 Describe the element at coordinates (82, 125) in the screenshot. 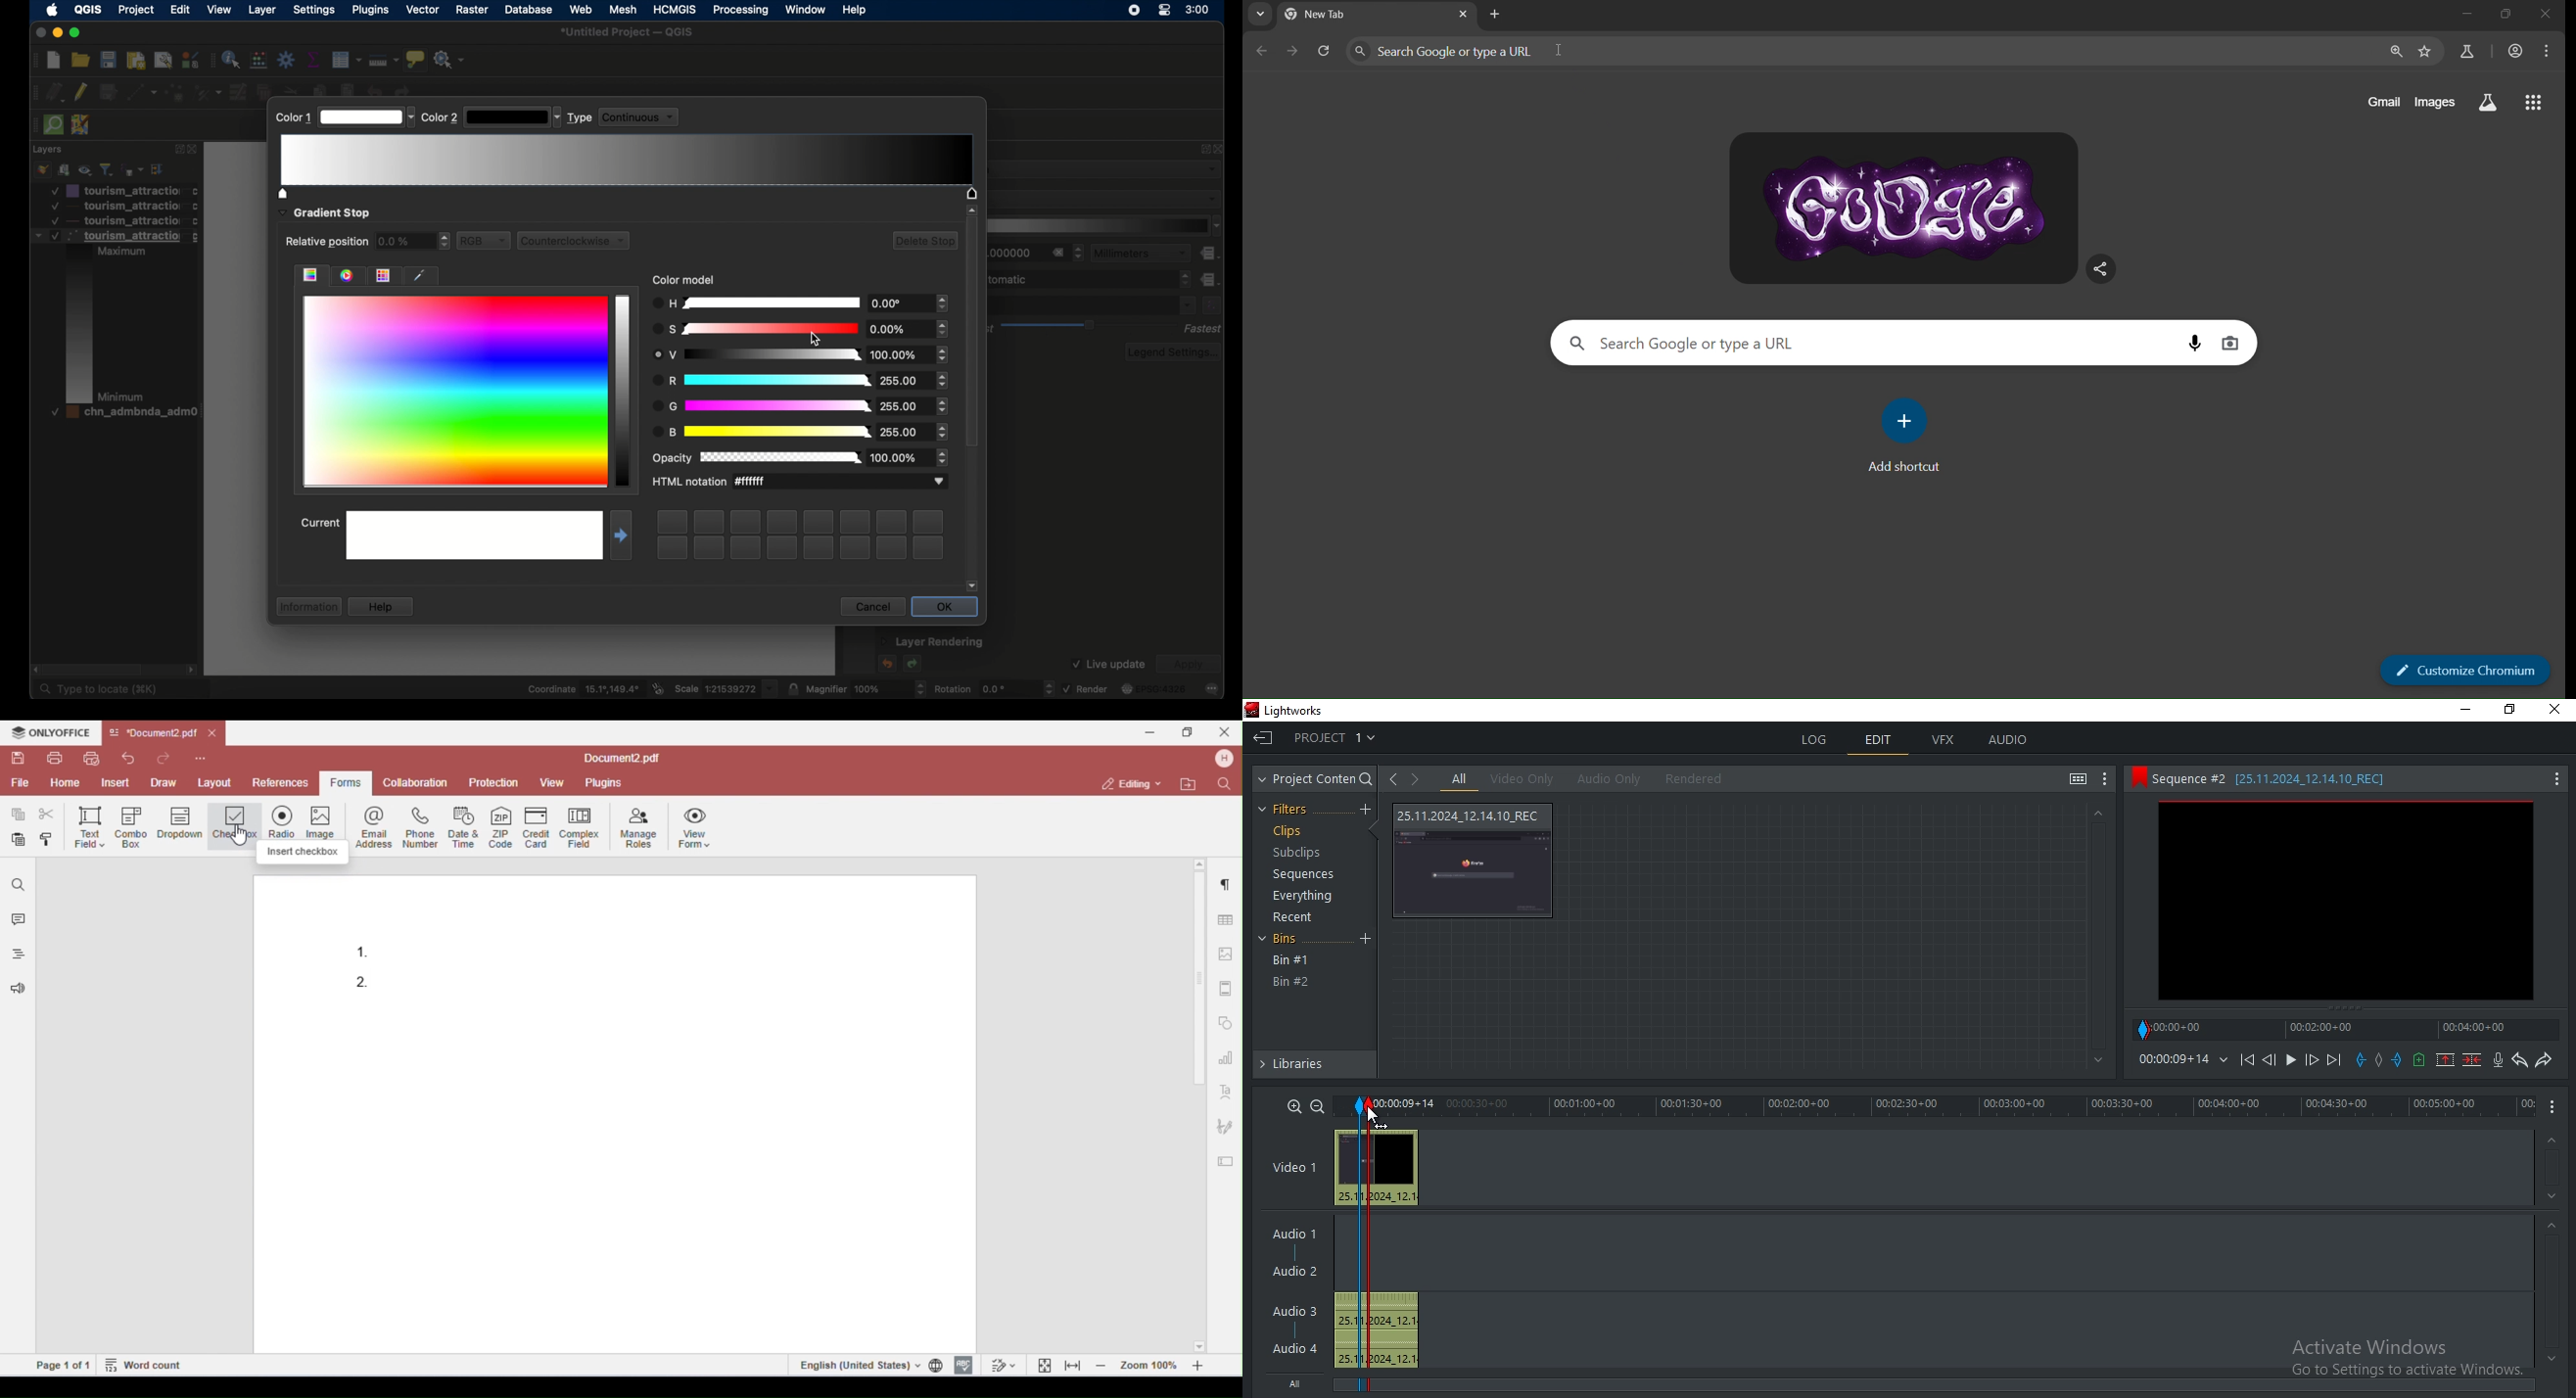

I see `josh remote` at that location.